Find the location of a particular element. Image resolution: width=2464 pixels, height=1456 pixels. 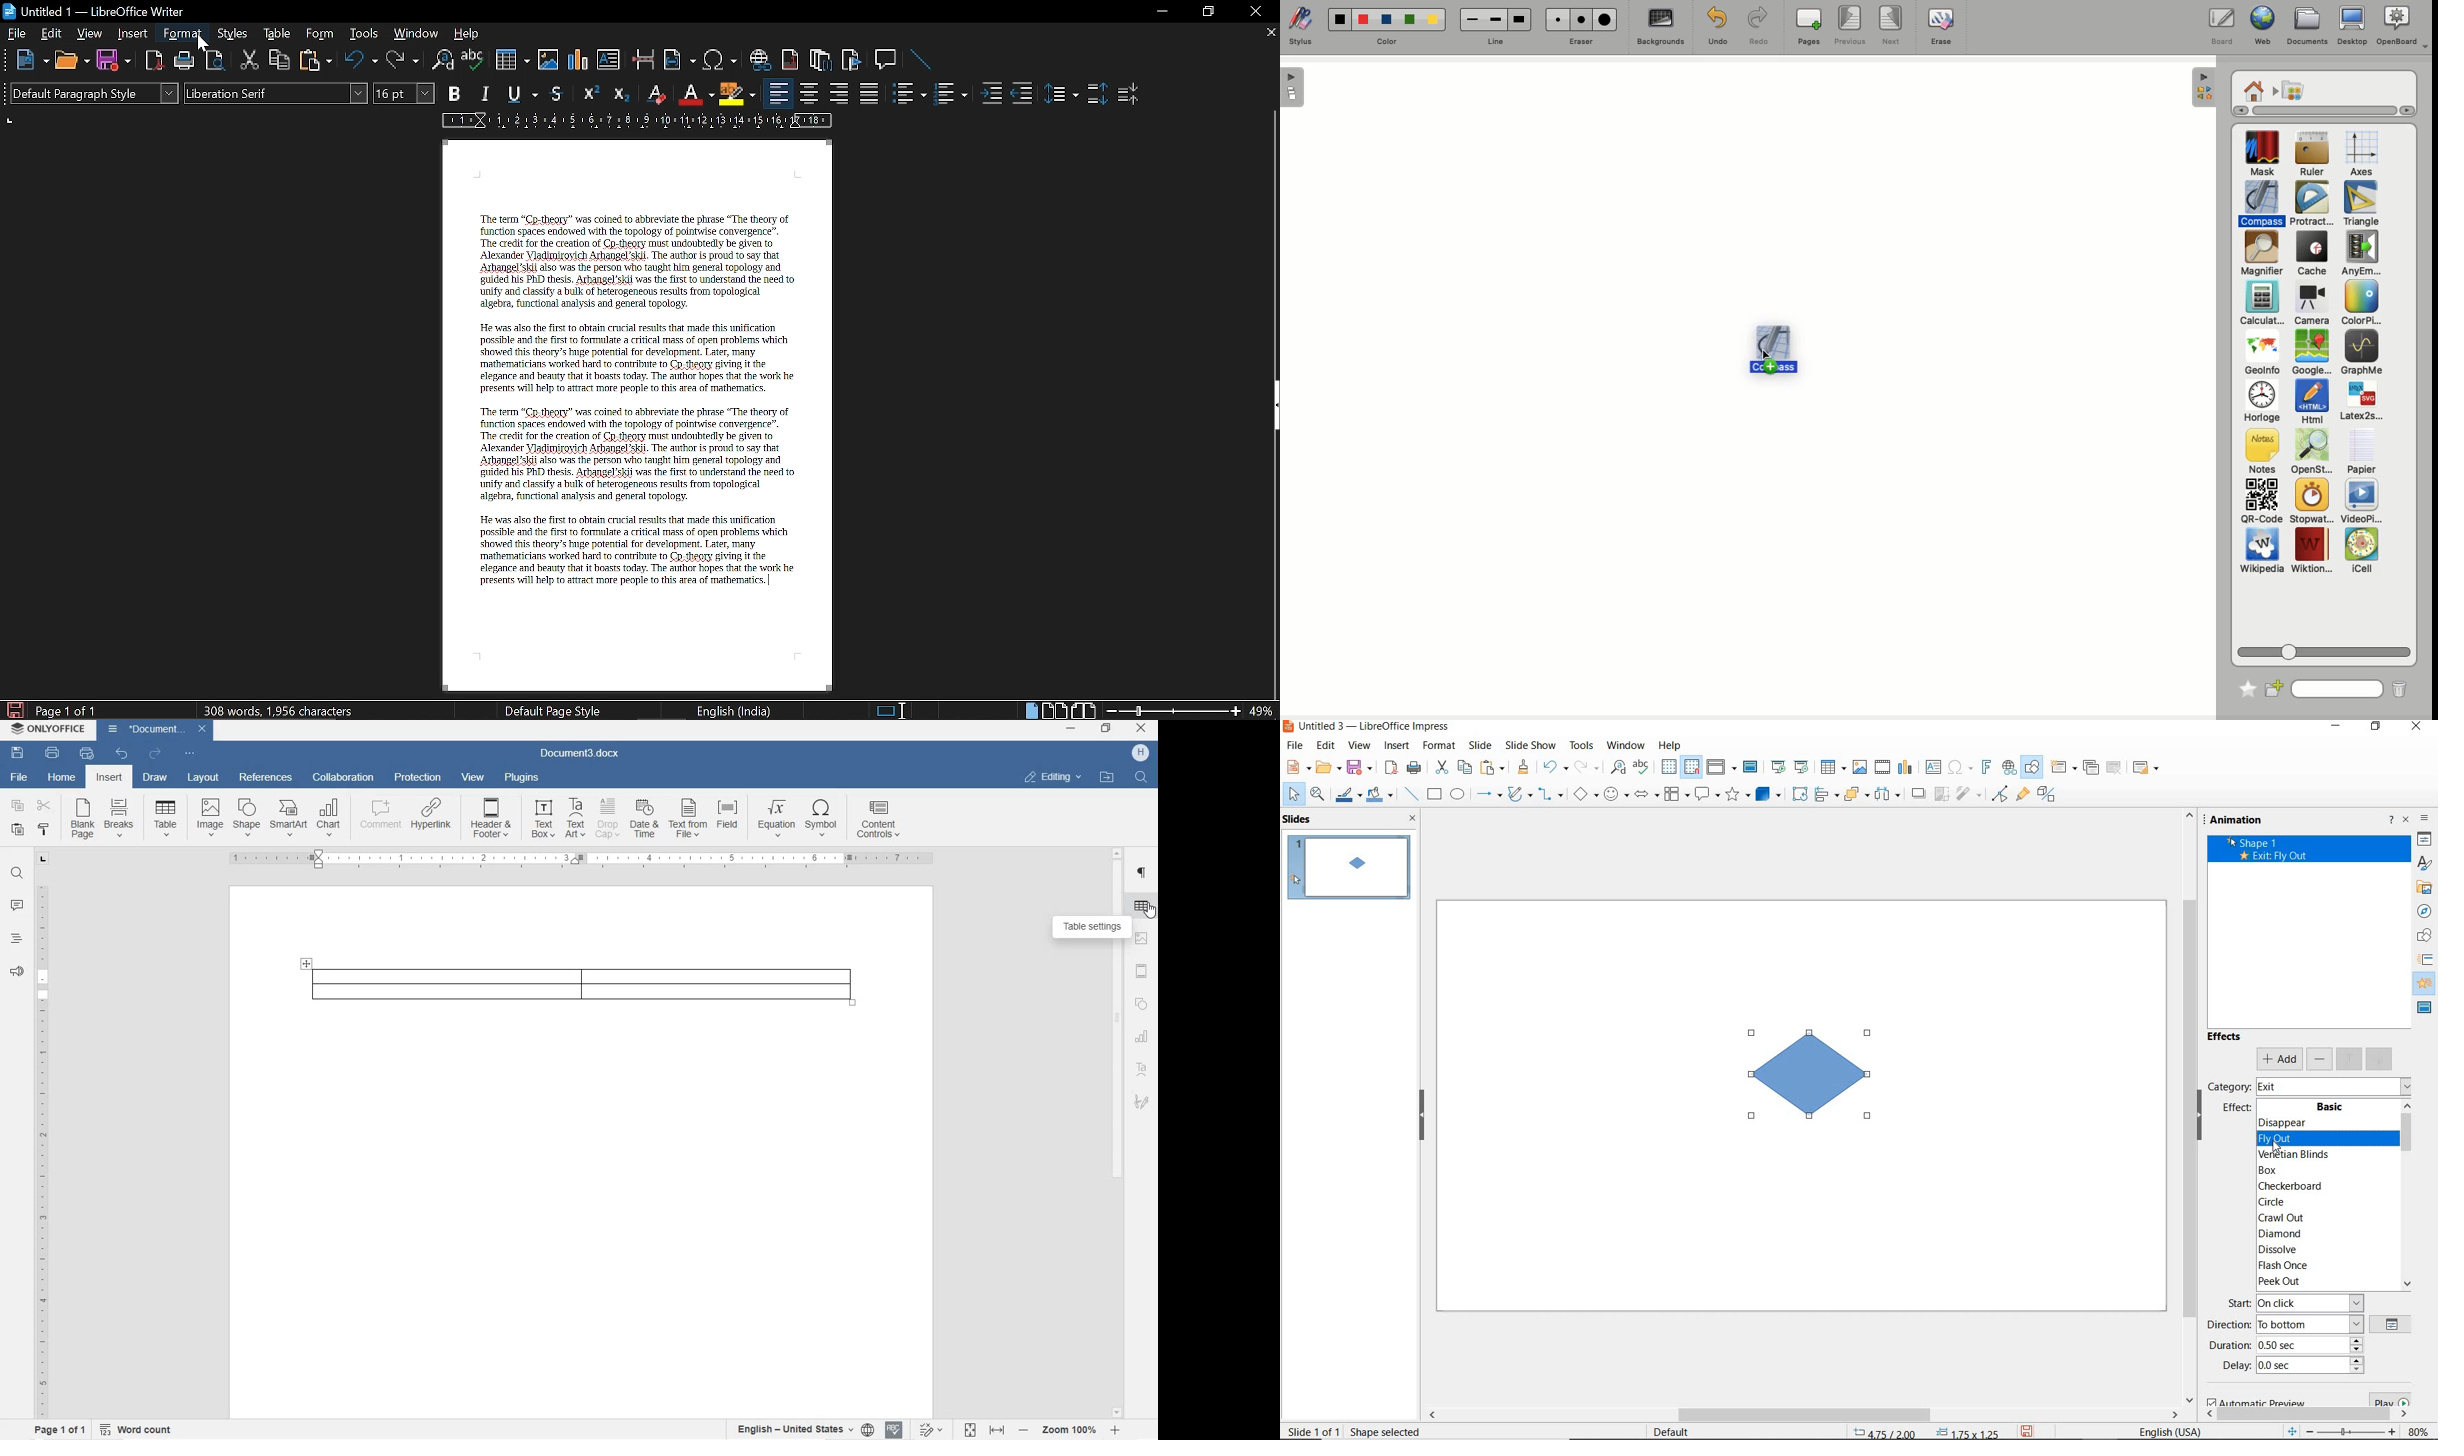

basic shapes is located at coordinates (1585, 794).